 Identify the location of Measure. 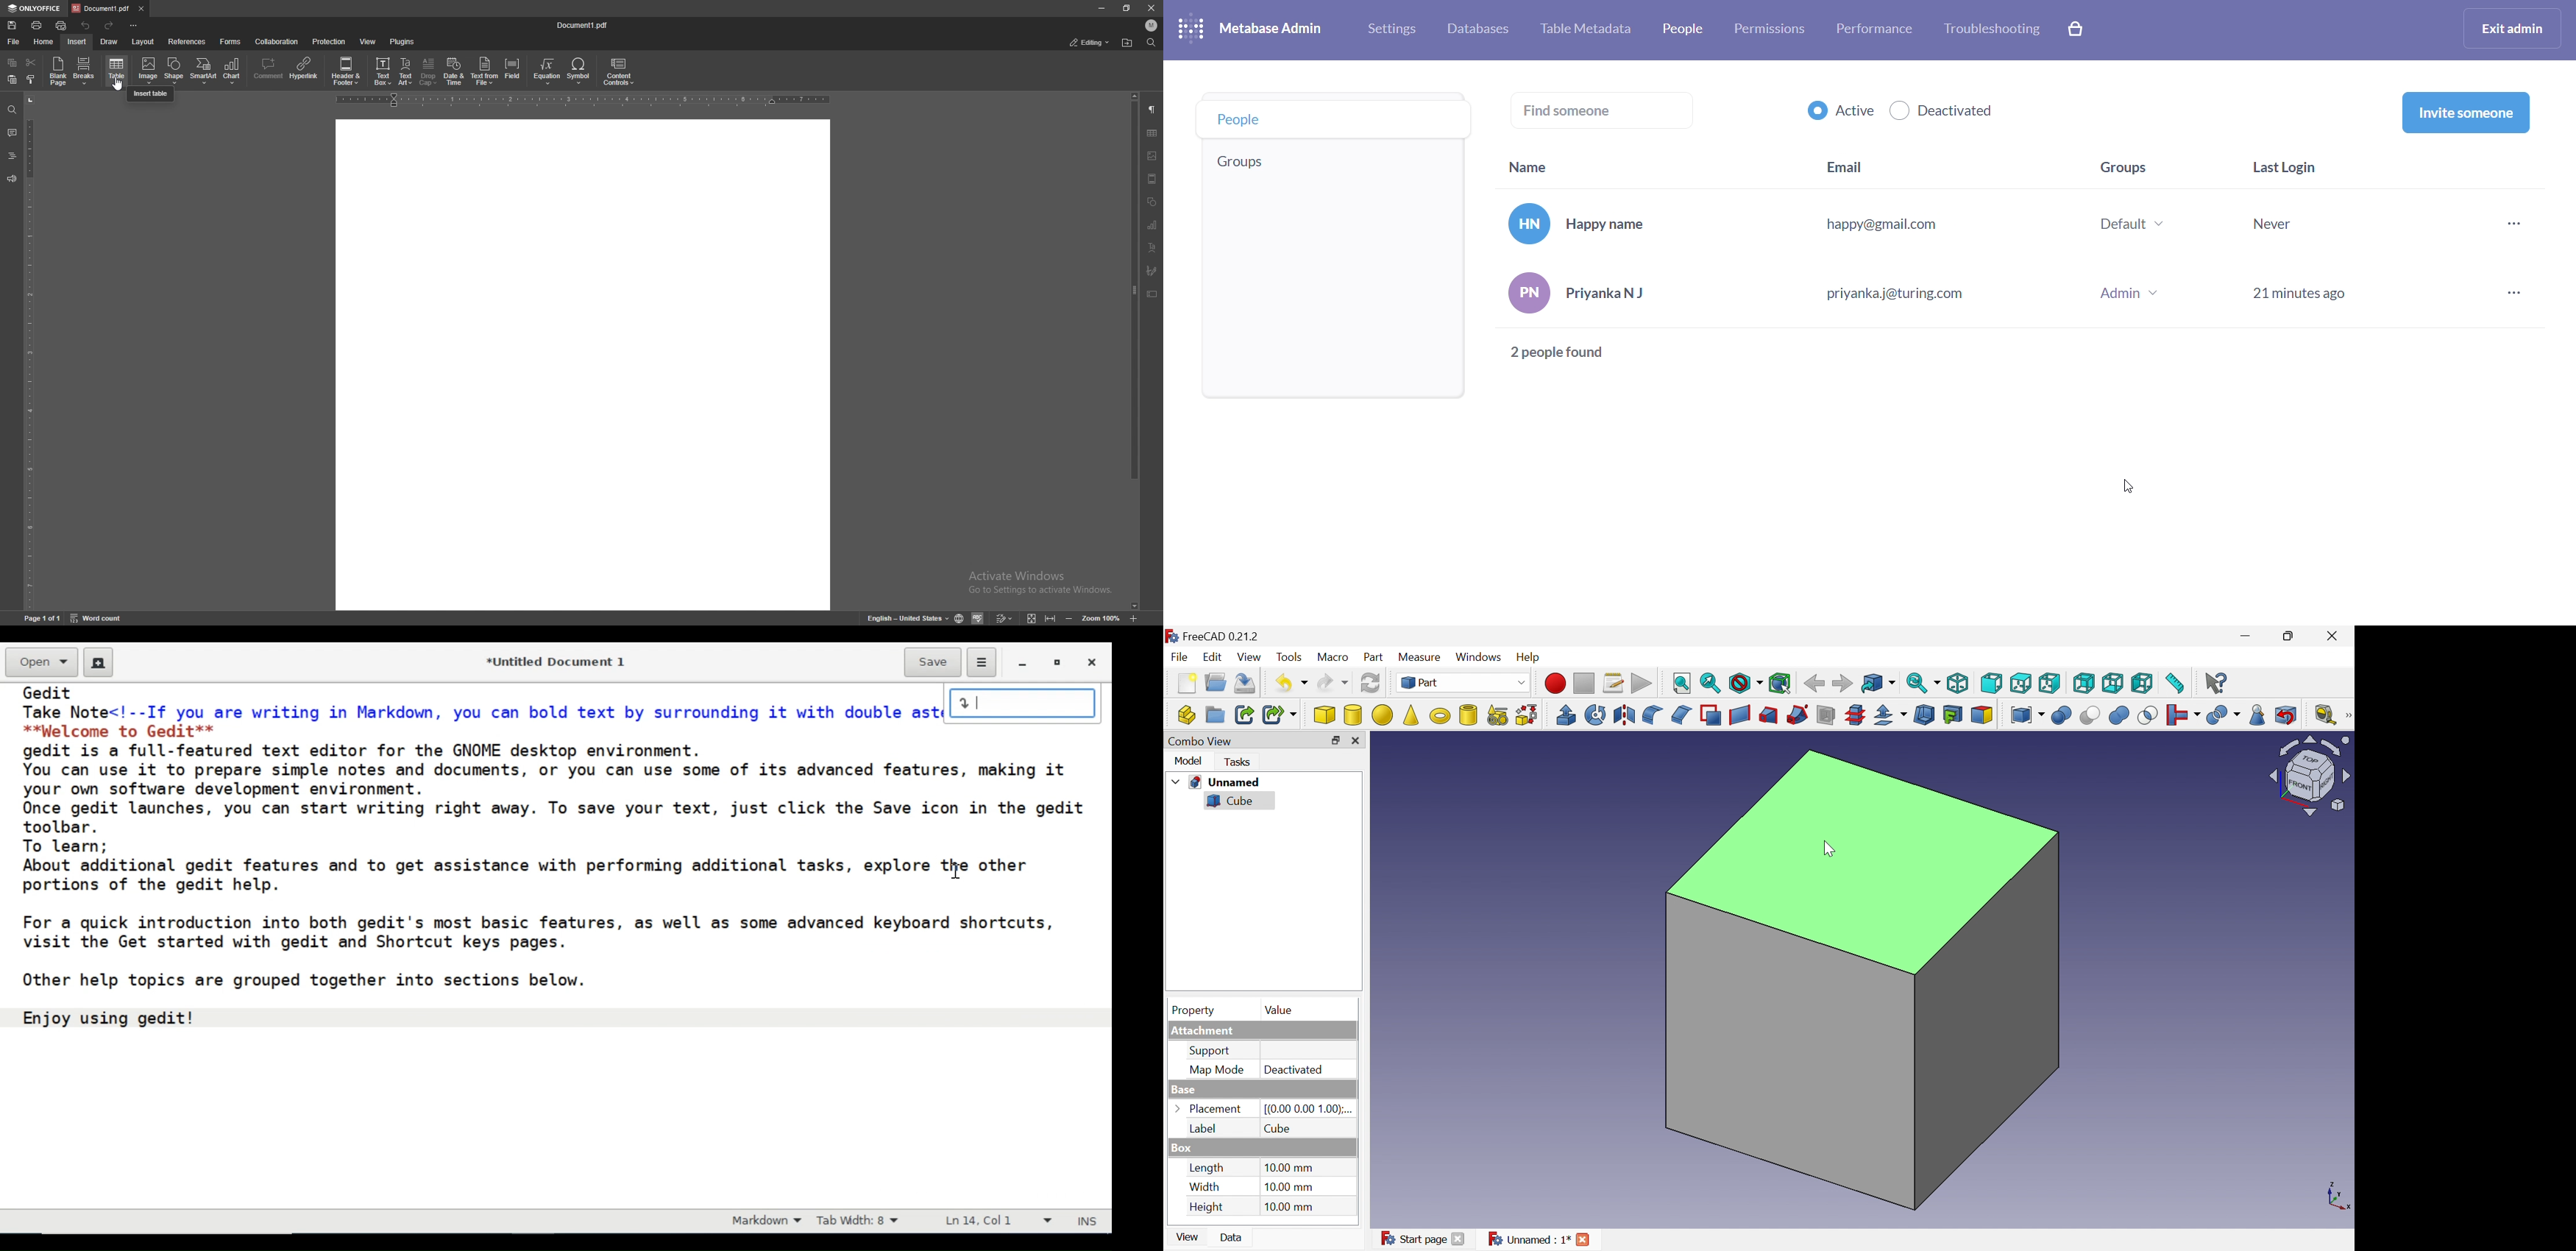
(1423, 658).